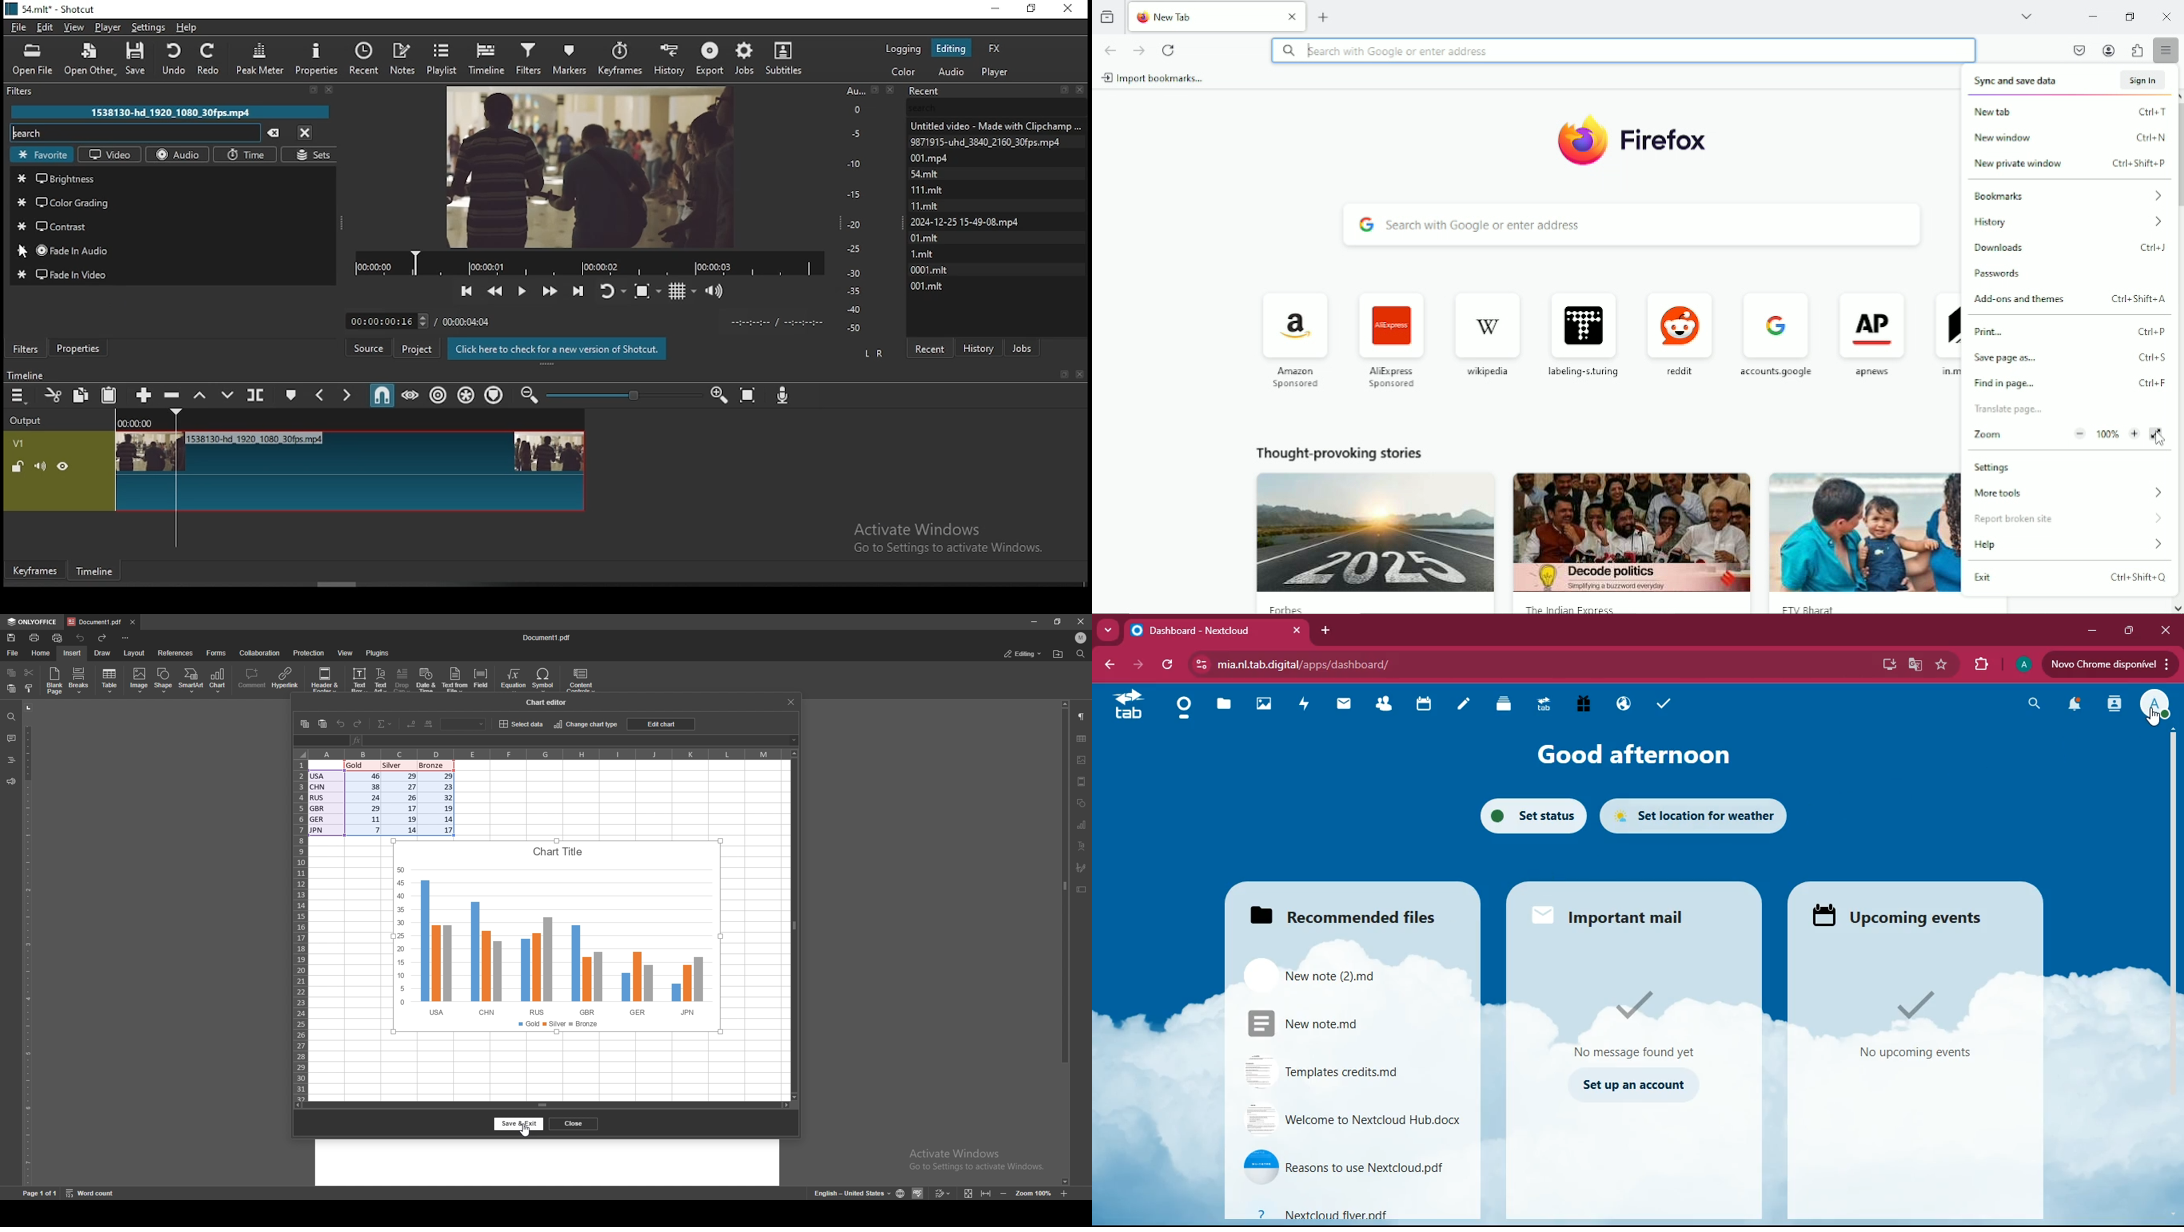 The height and width of the screenshot is (1232, 2184). What do you see at coordinates (1640, 1086) in the screenshot?
I see `set up ` at bounding box center [1640, 1086].